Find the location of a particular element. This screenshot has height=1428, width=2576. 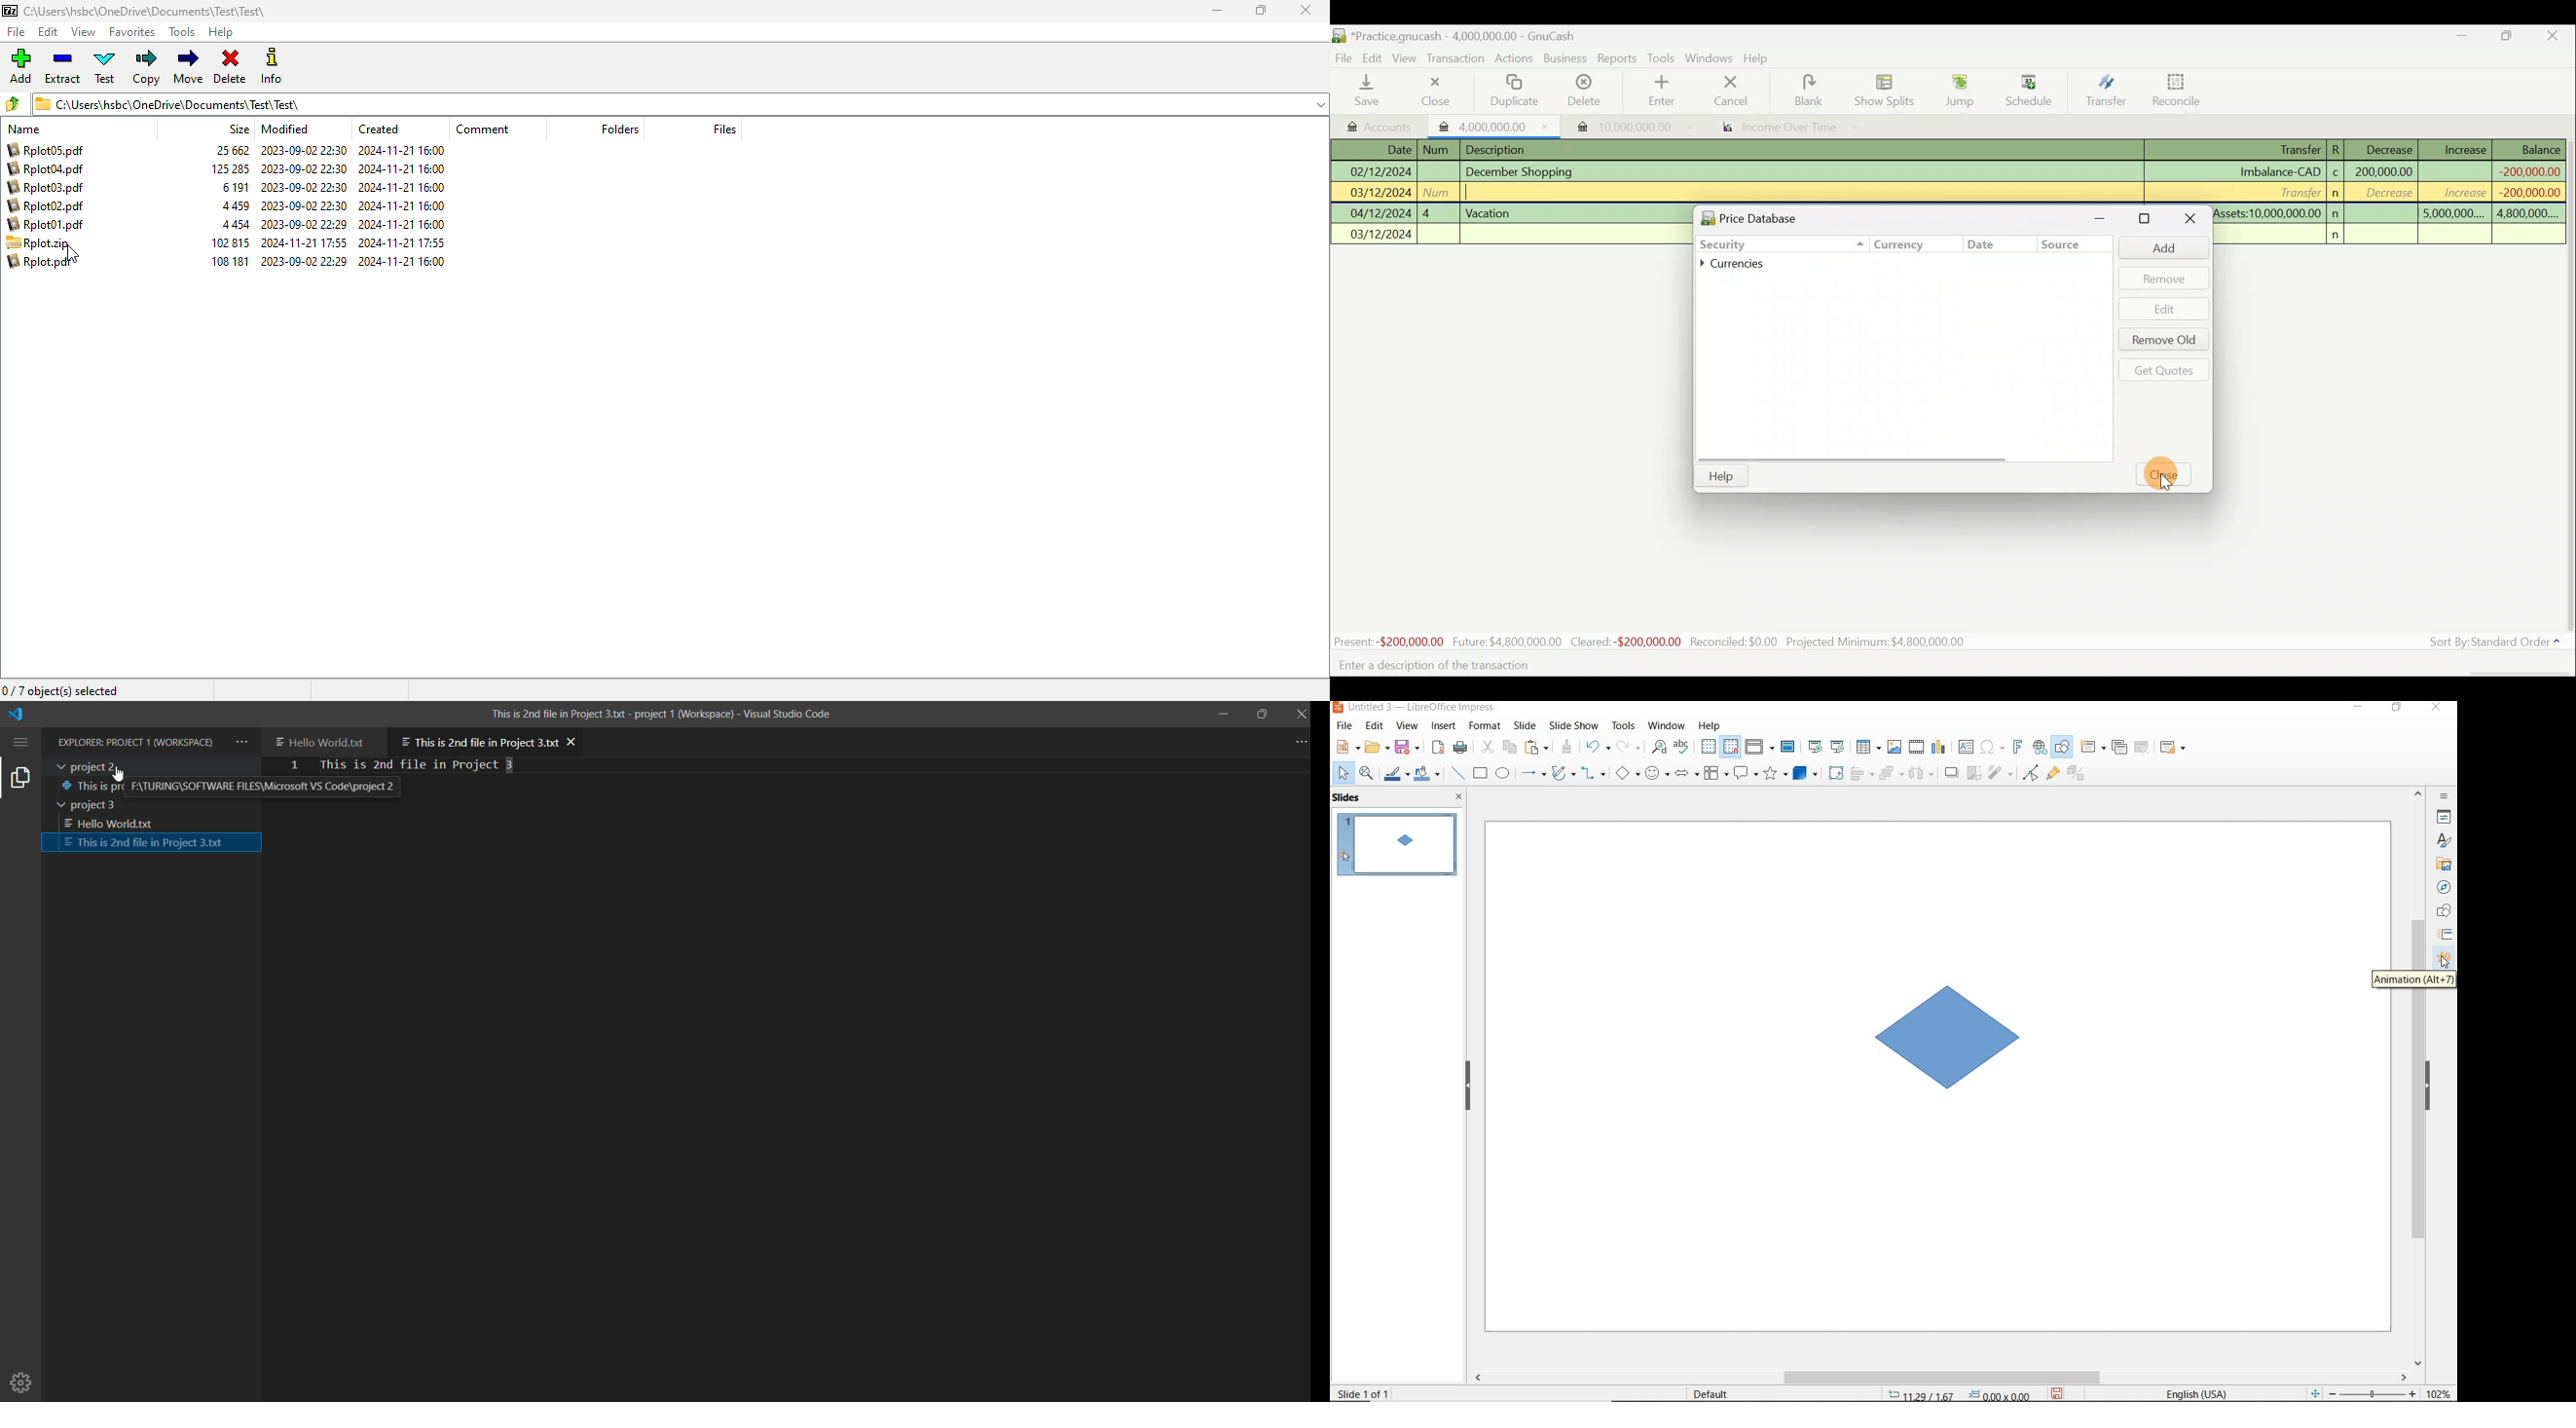

insert image is located at coordinates (1897, 747).